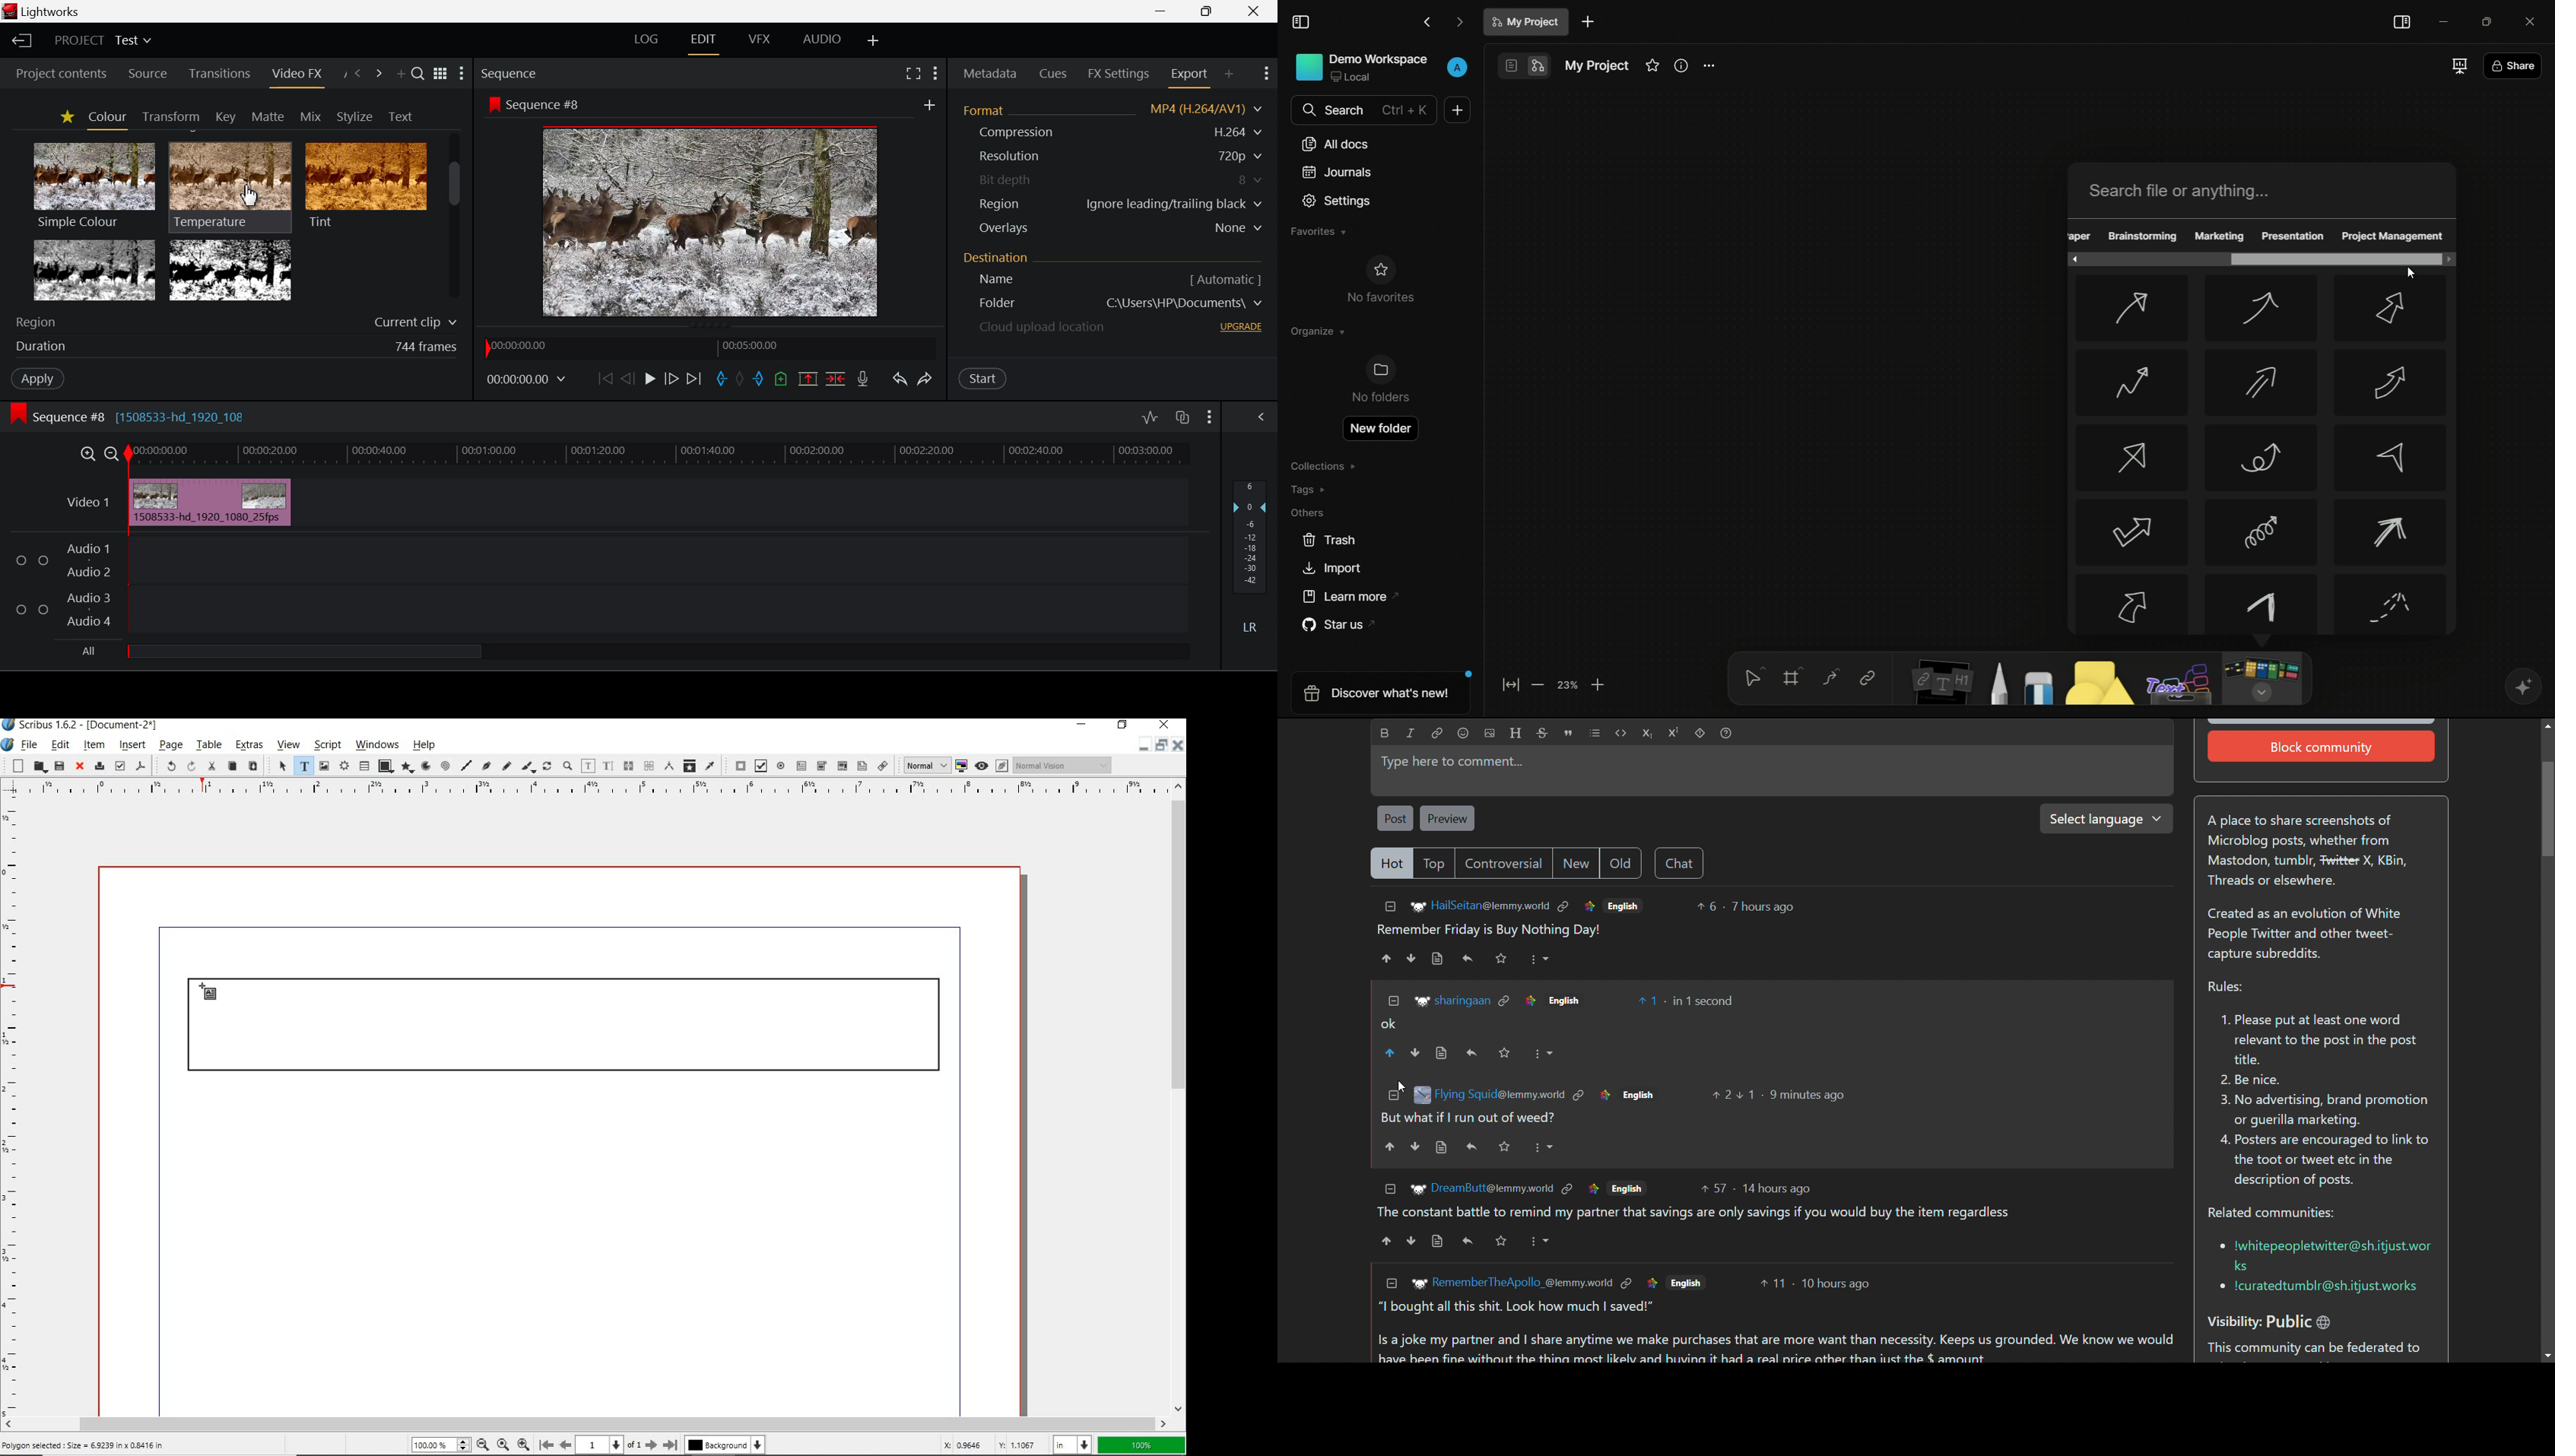 The height and width of the screenshot is (1456, 2576). I want to click on render frame, so click(343, 767).